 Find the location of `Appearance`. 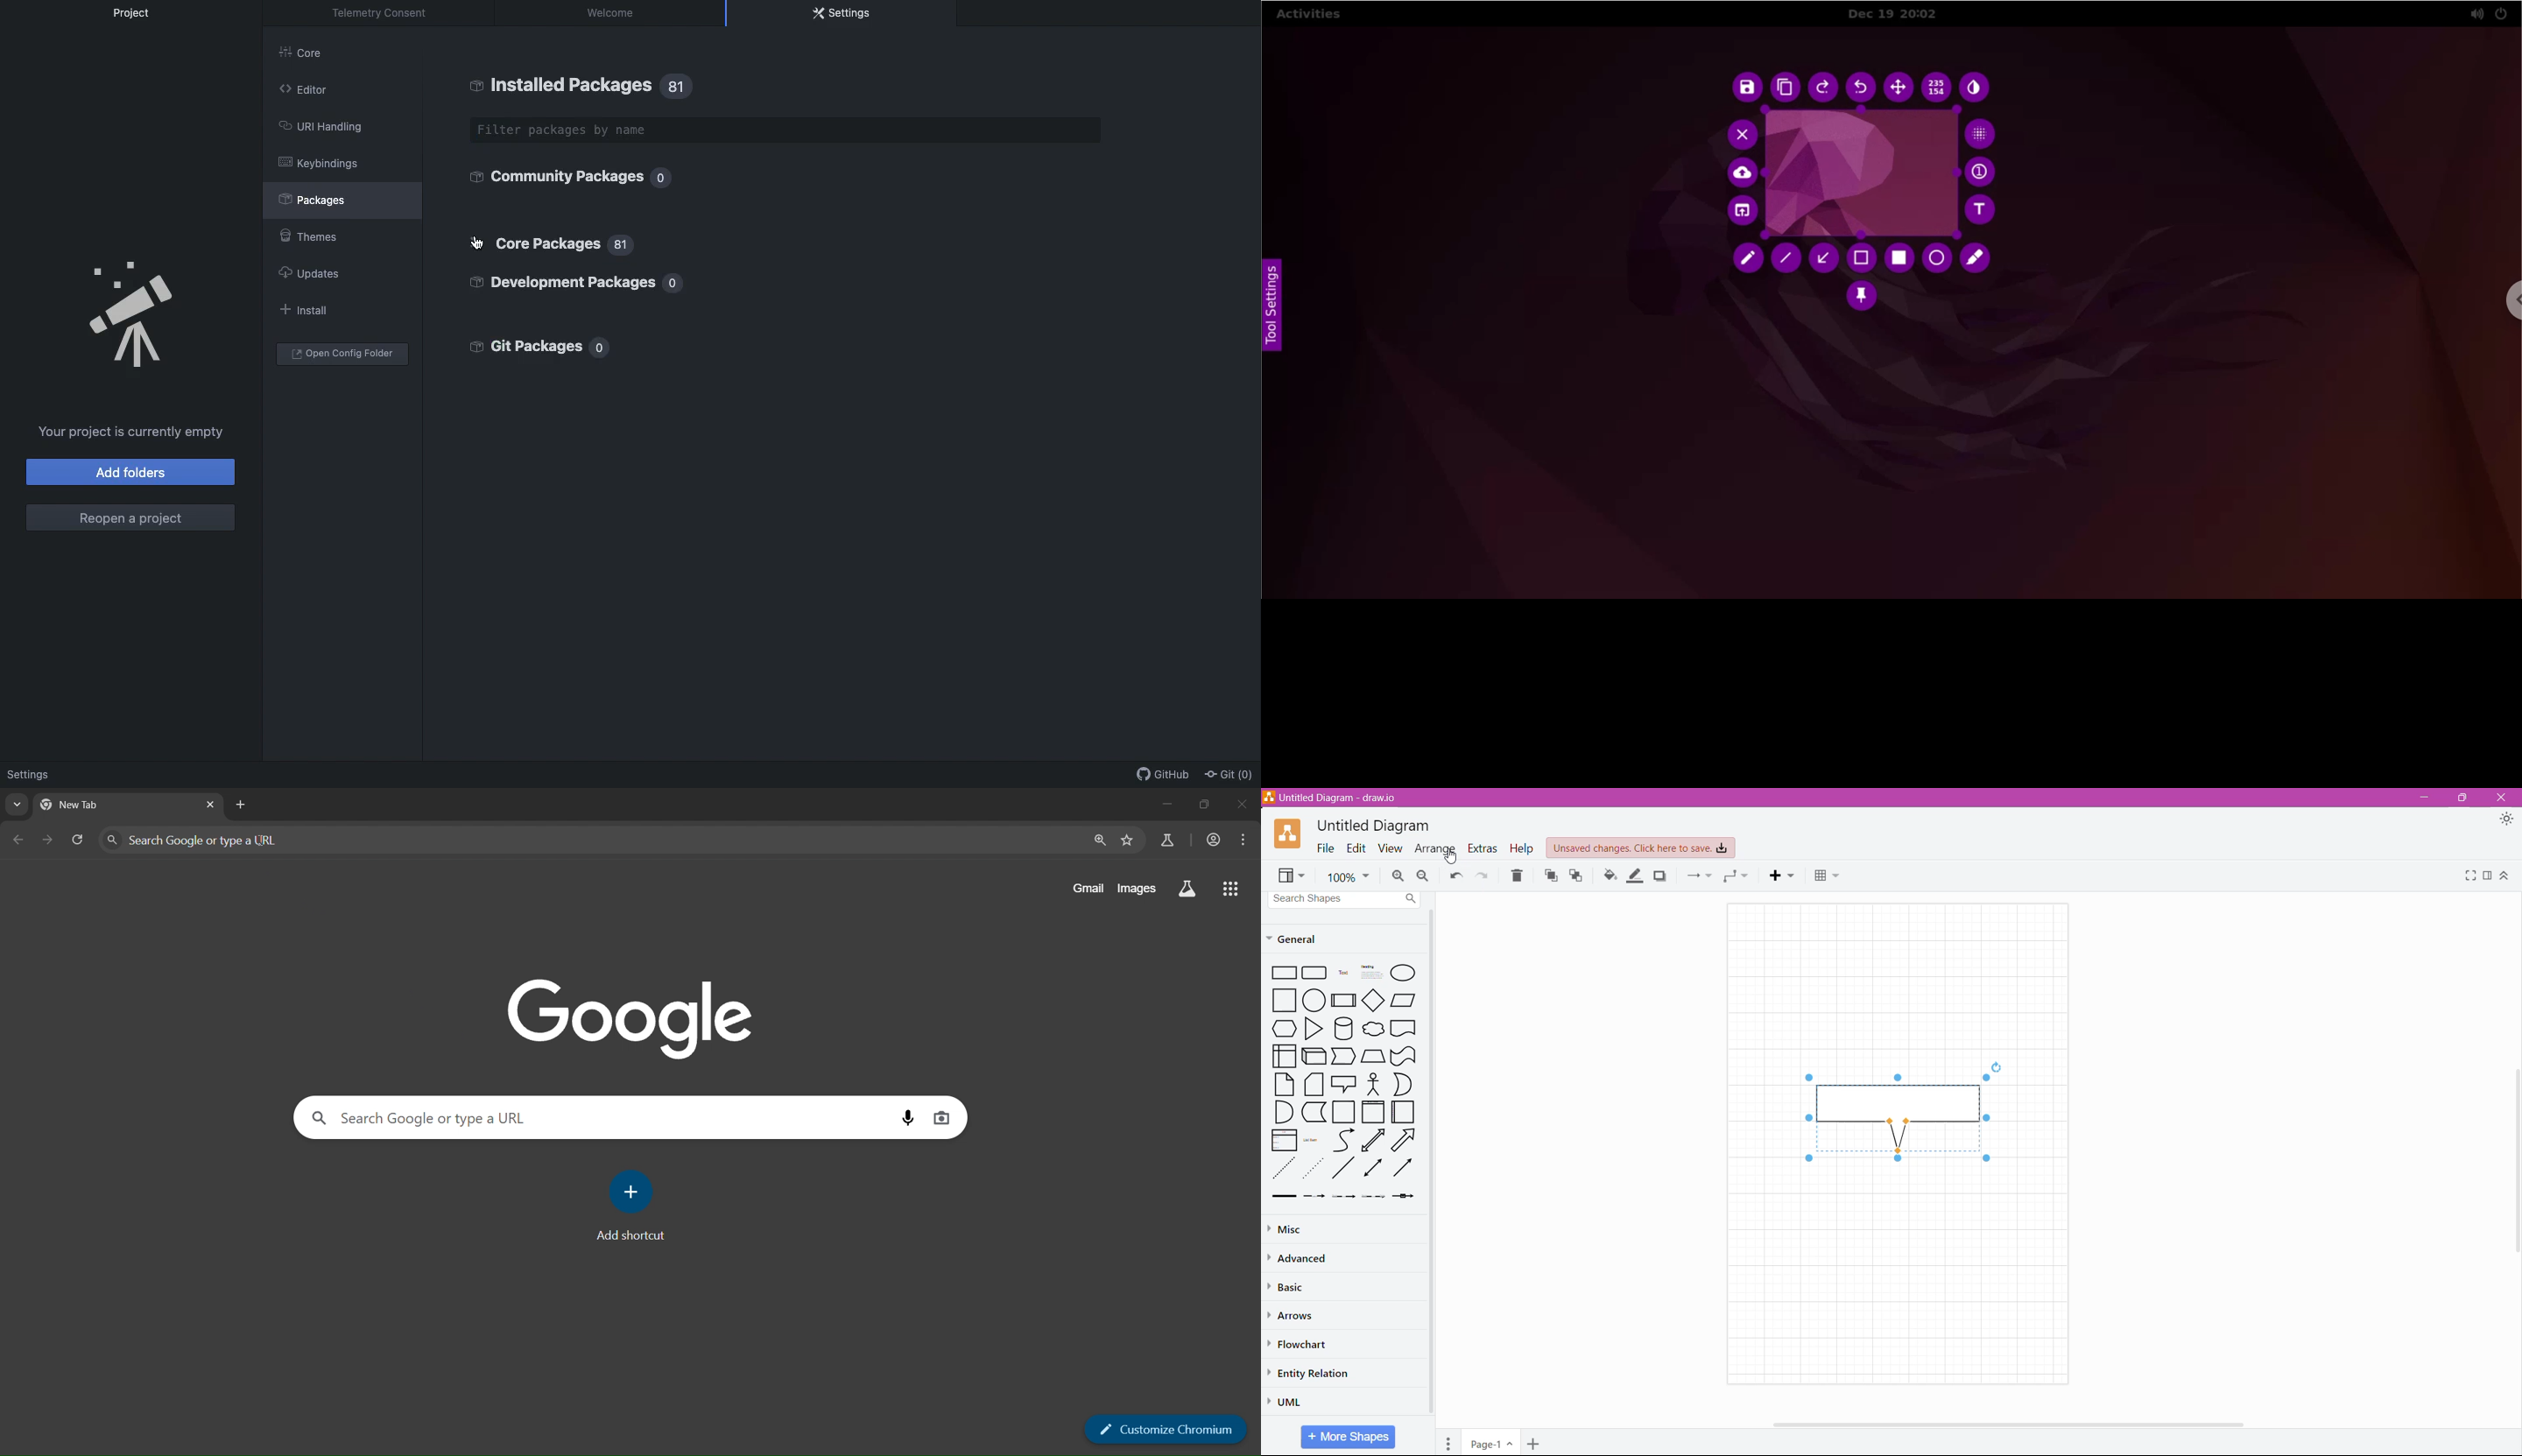

Appearance is located at coordinates (2506, 820).